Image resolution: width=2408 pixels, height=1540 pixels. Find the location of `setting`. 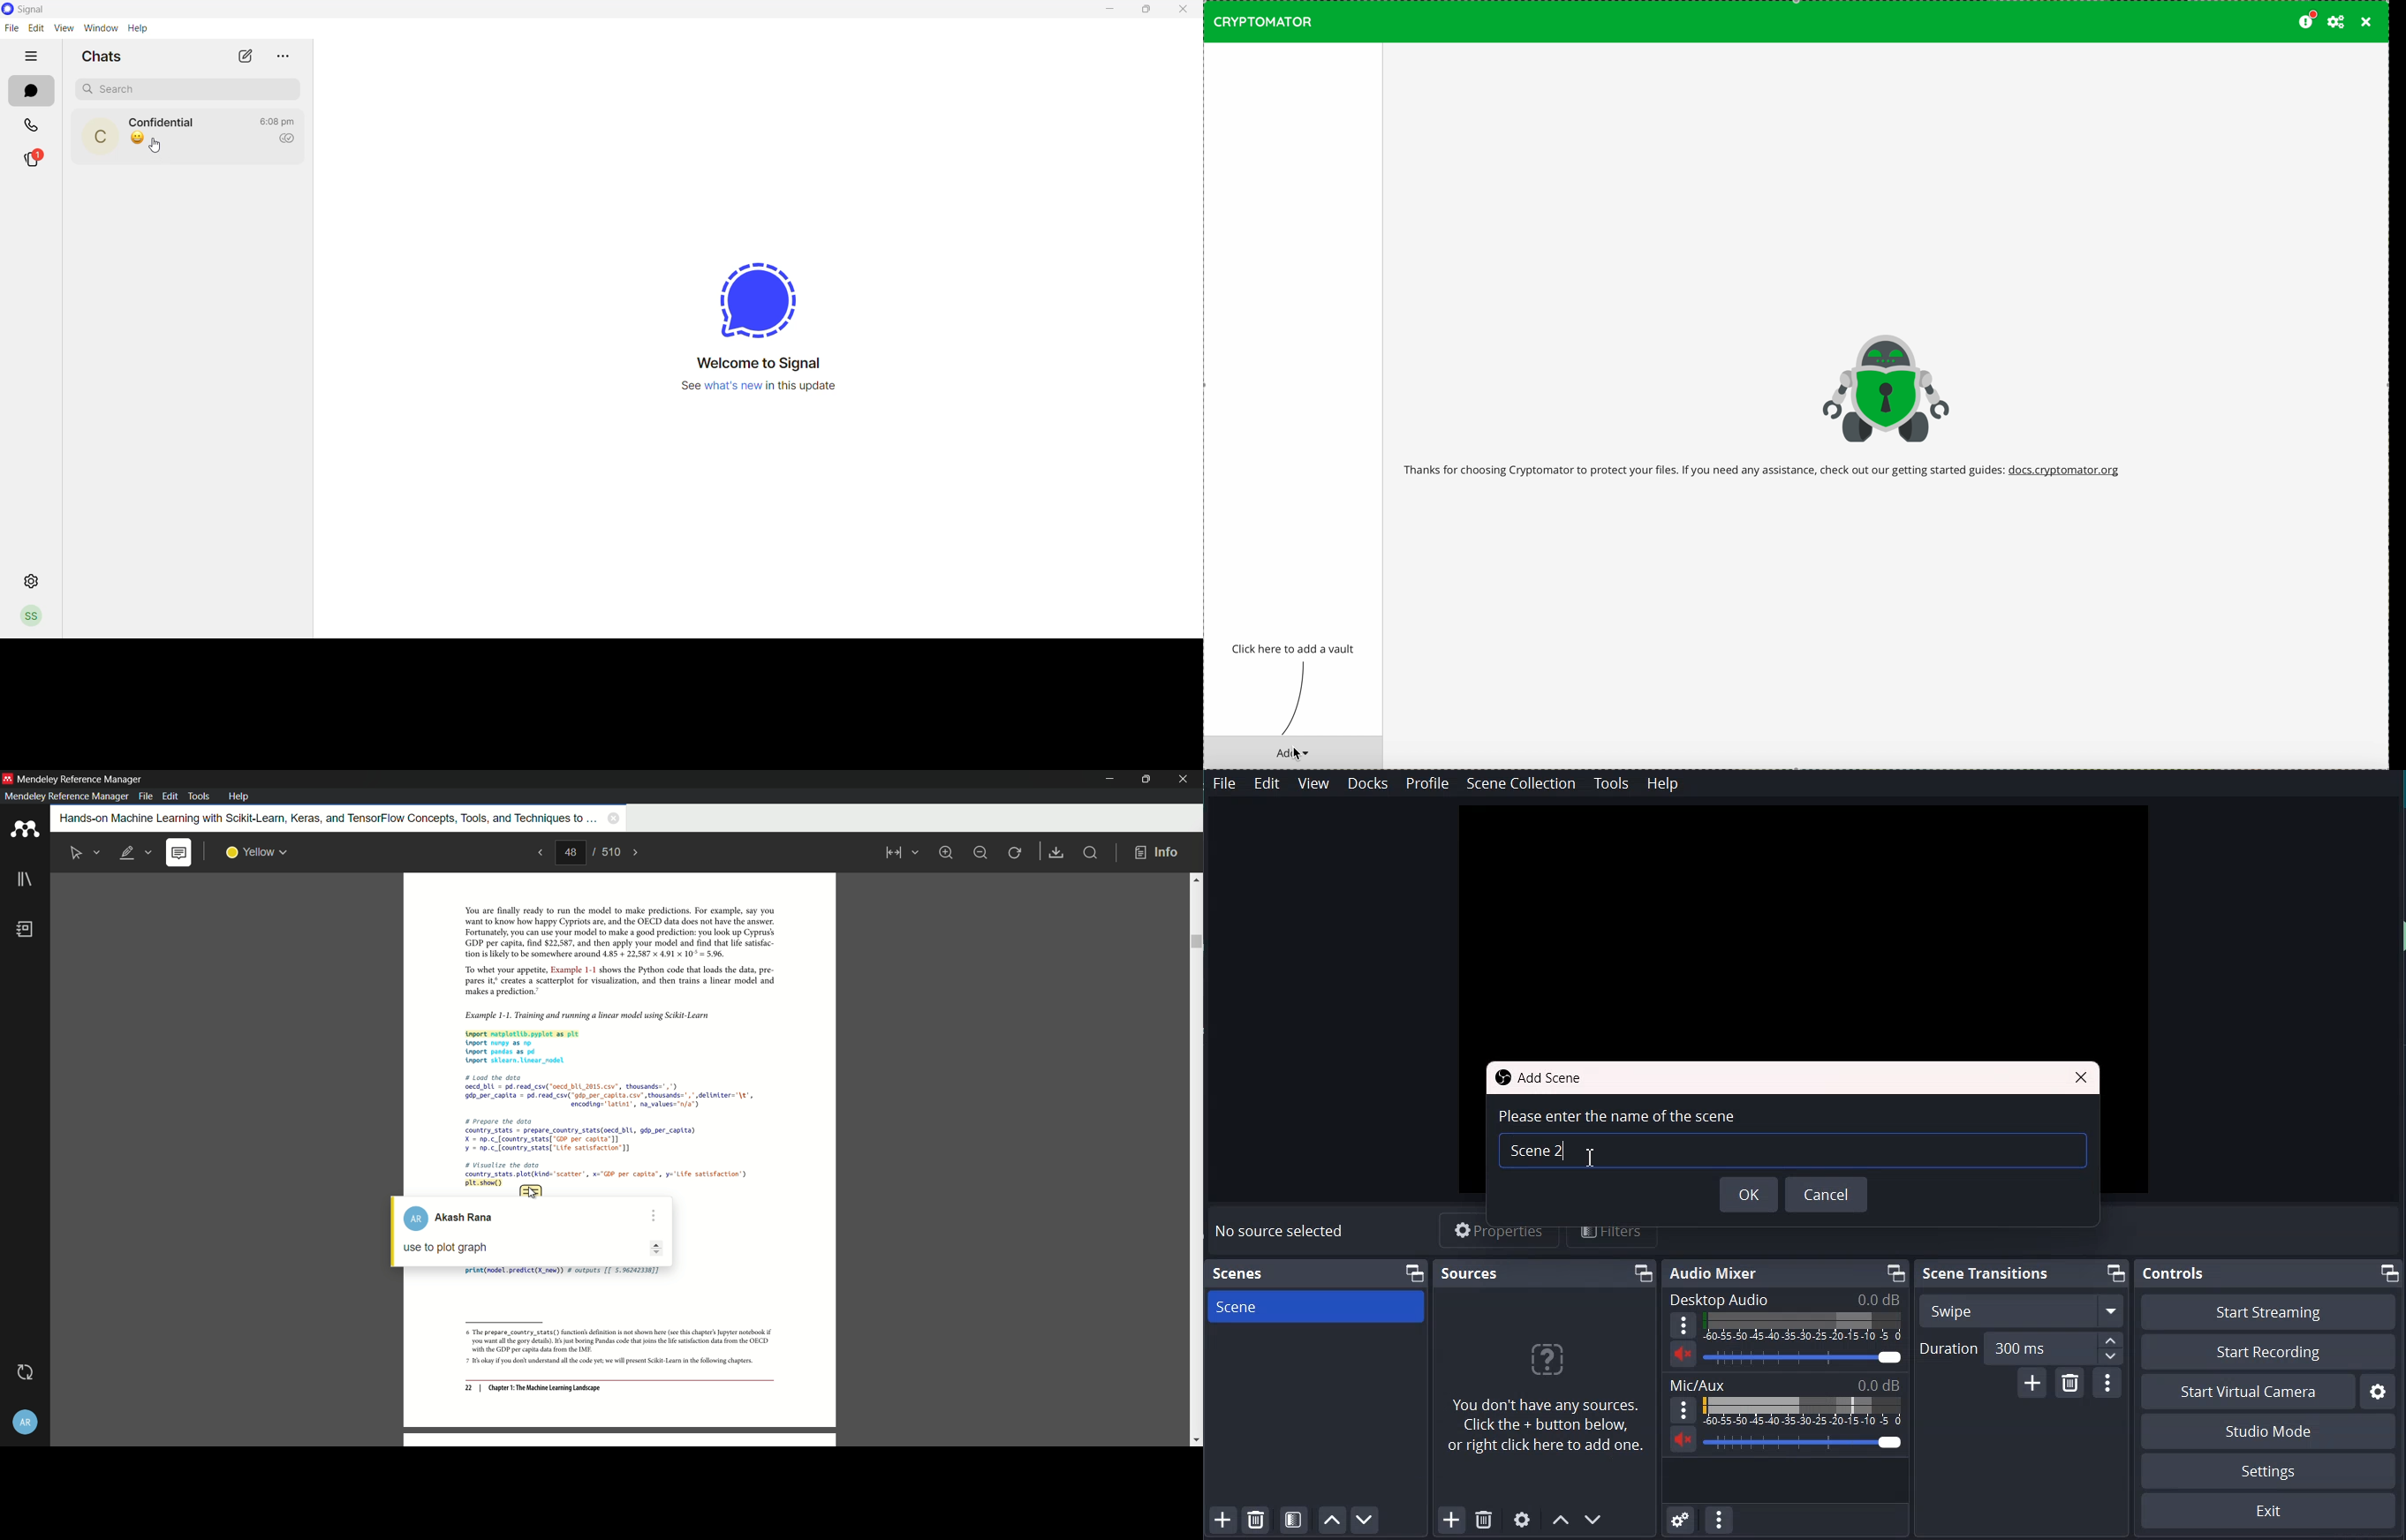

setting is located at coordinates (28, 581).